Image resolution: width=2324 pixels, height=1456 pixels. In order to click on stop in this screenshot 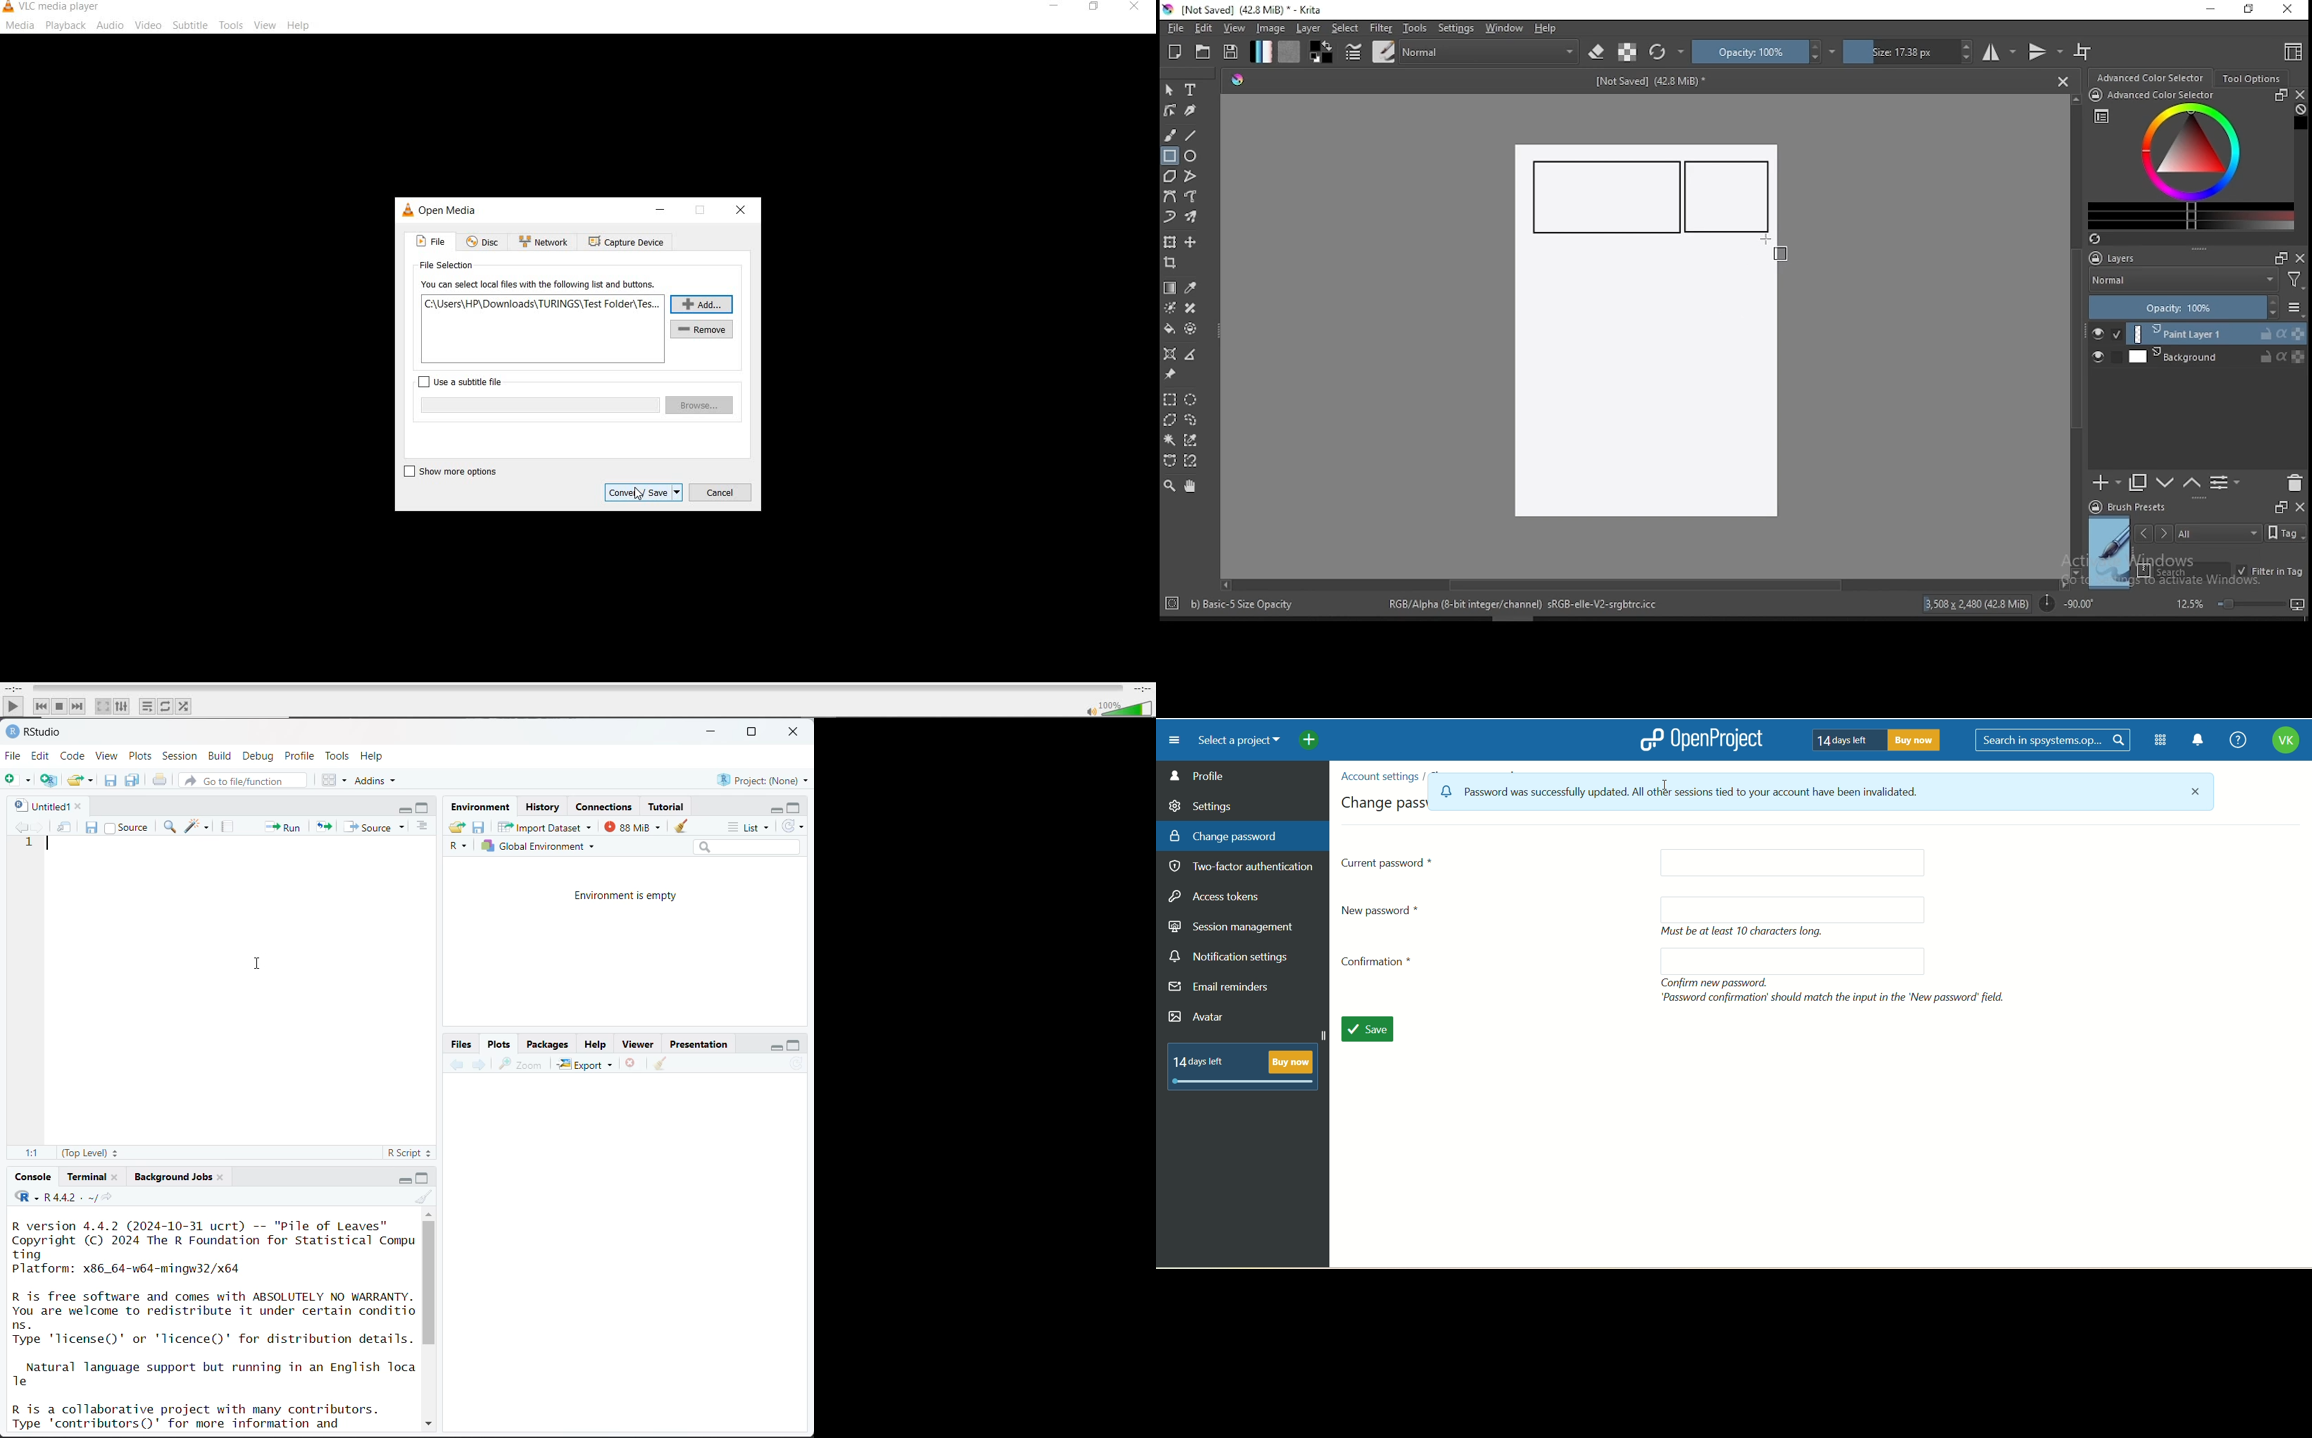, I will do `click(59, 707)`.